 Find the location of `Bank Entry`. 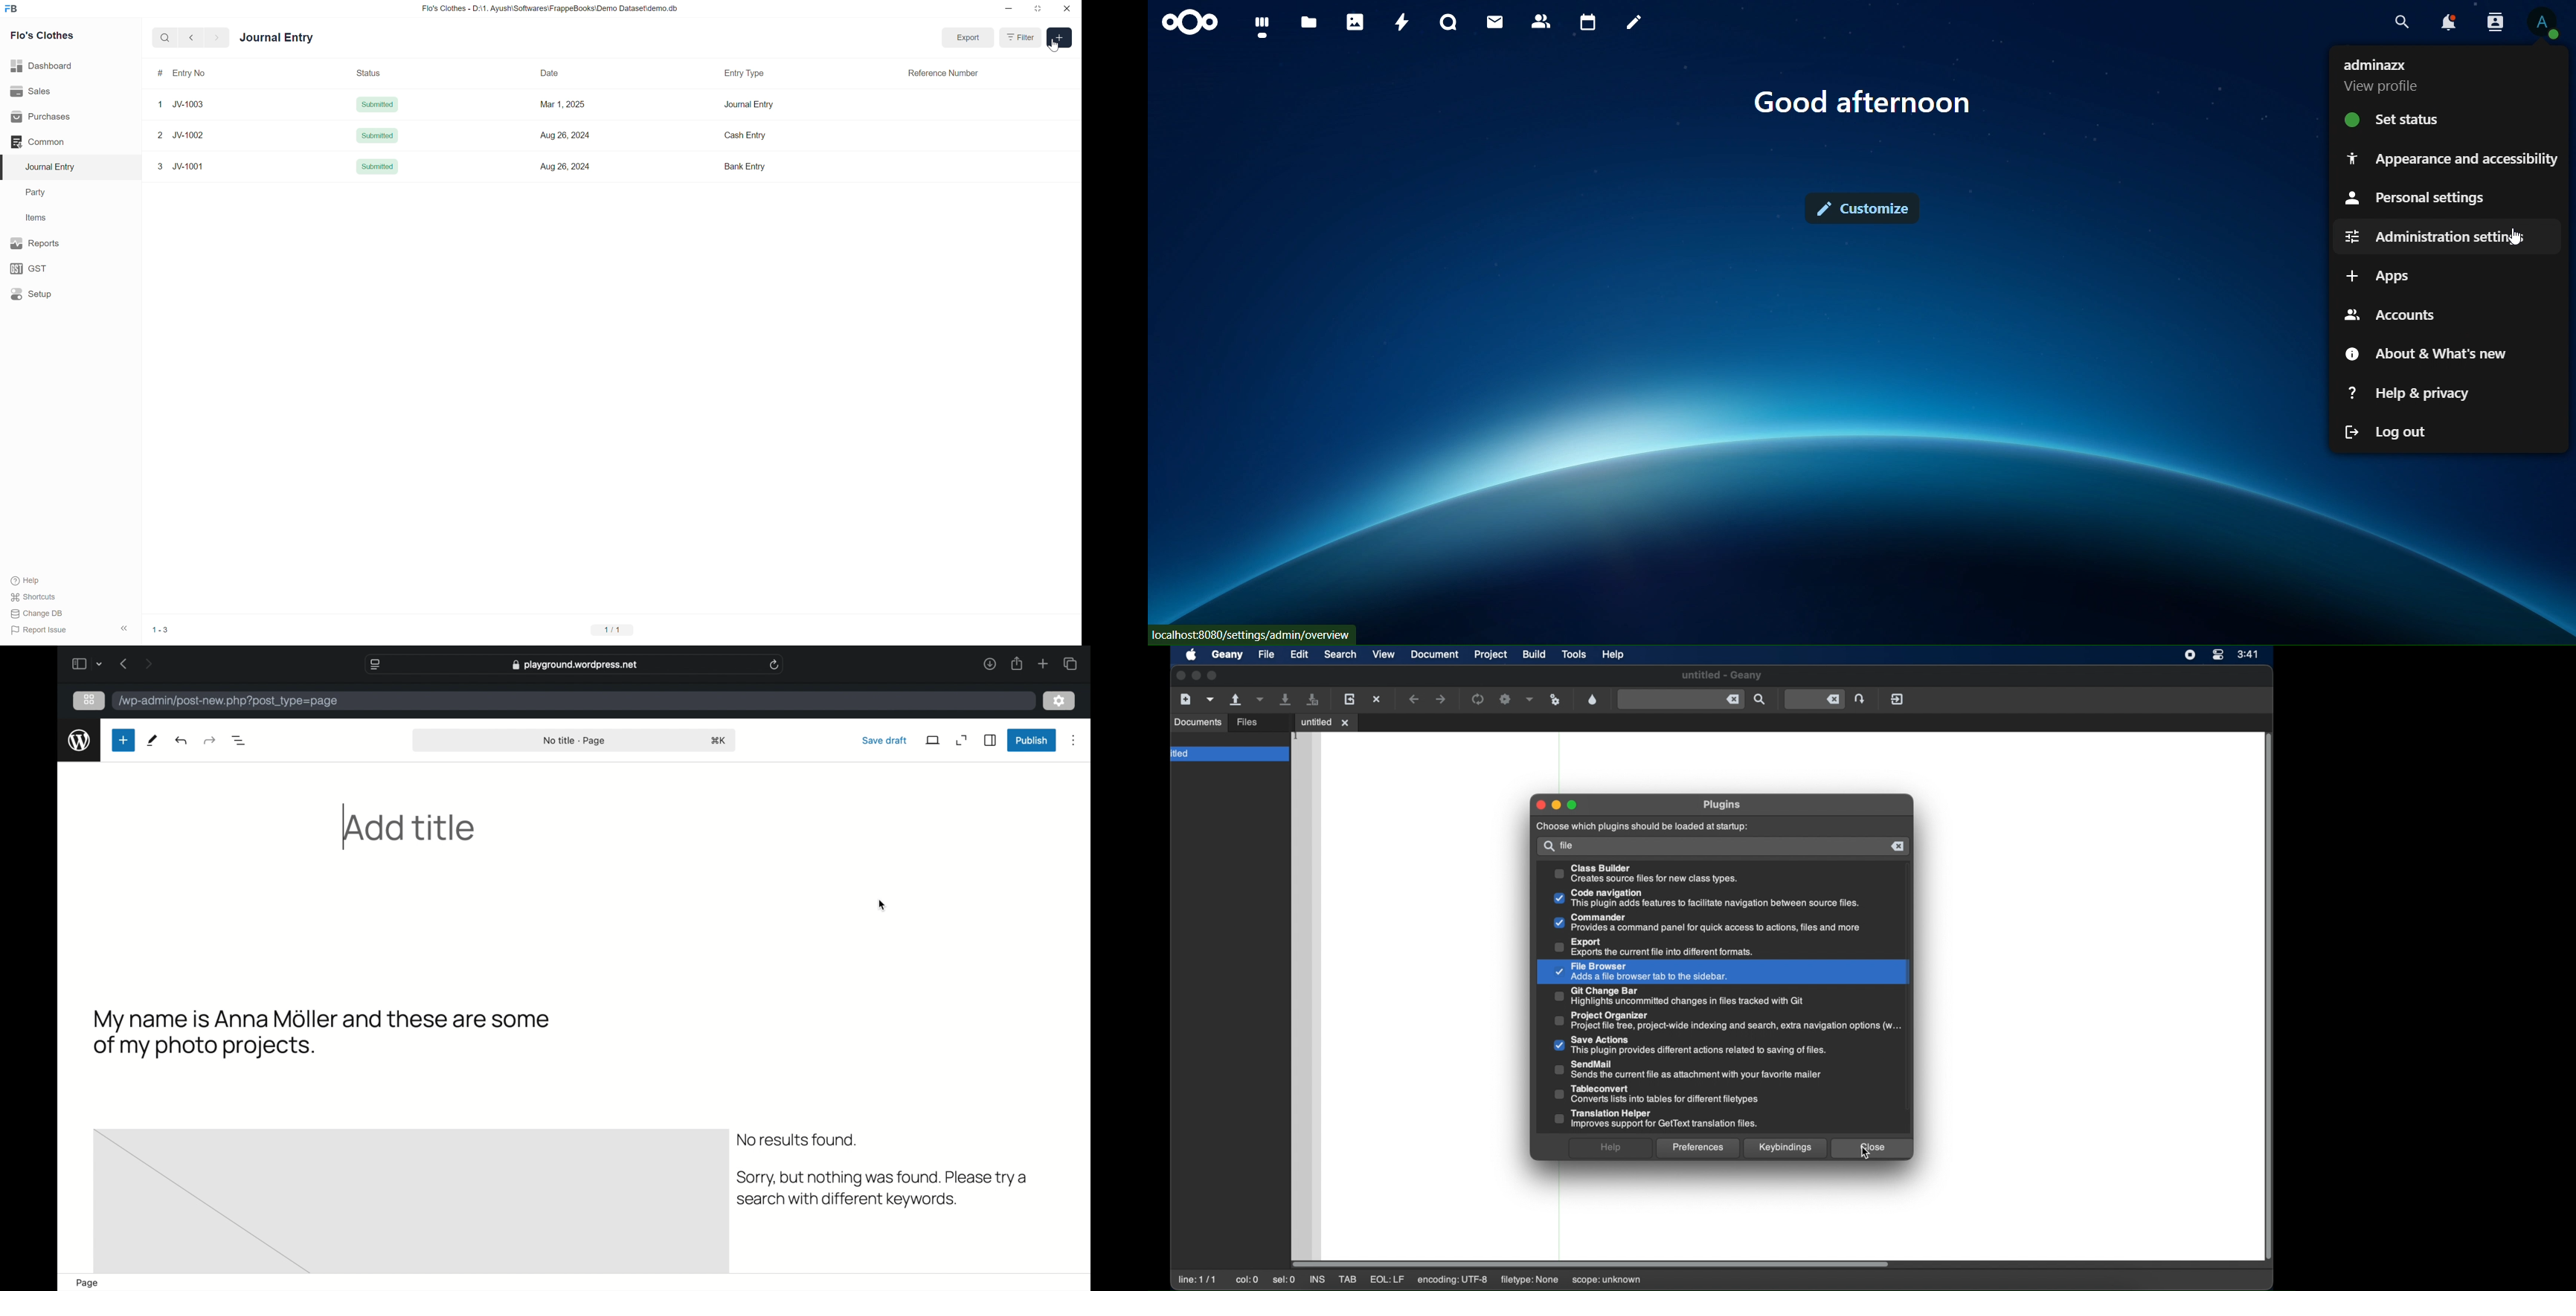

Bank Entry is located at coordinates (747, 166).